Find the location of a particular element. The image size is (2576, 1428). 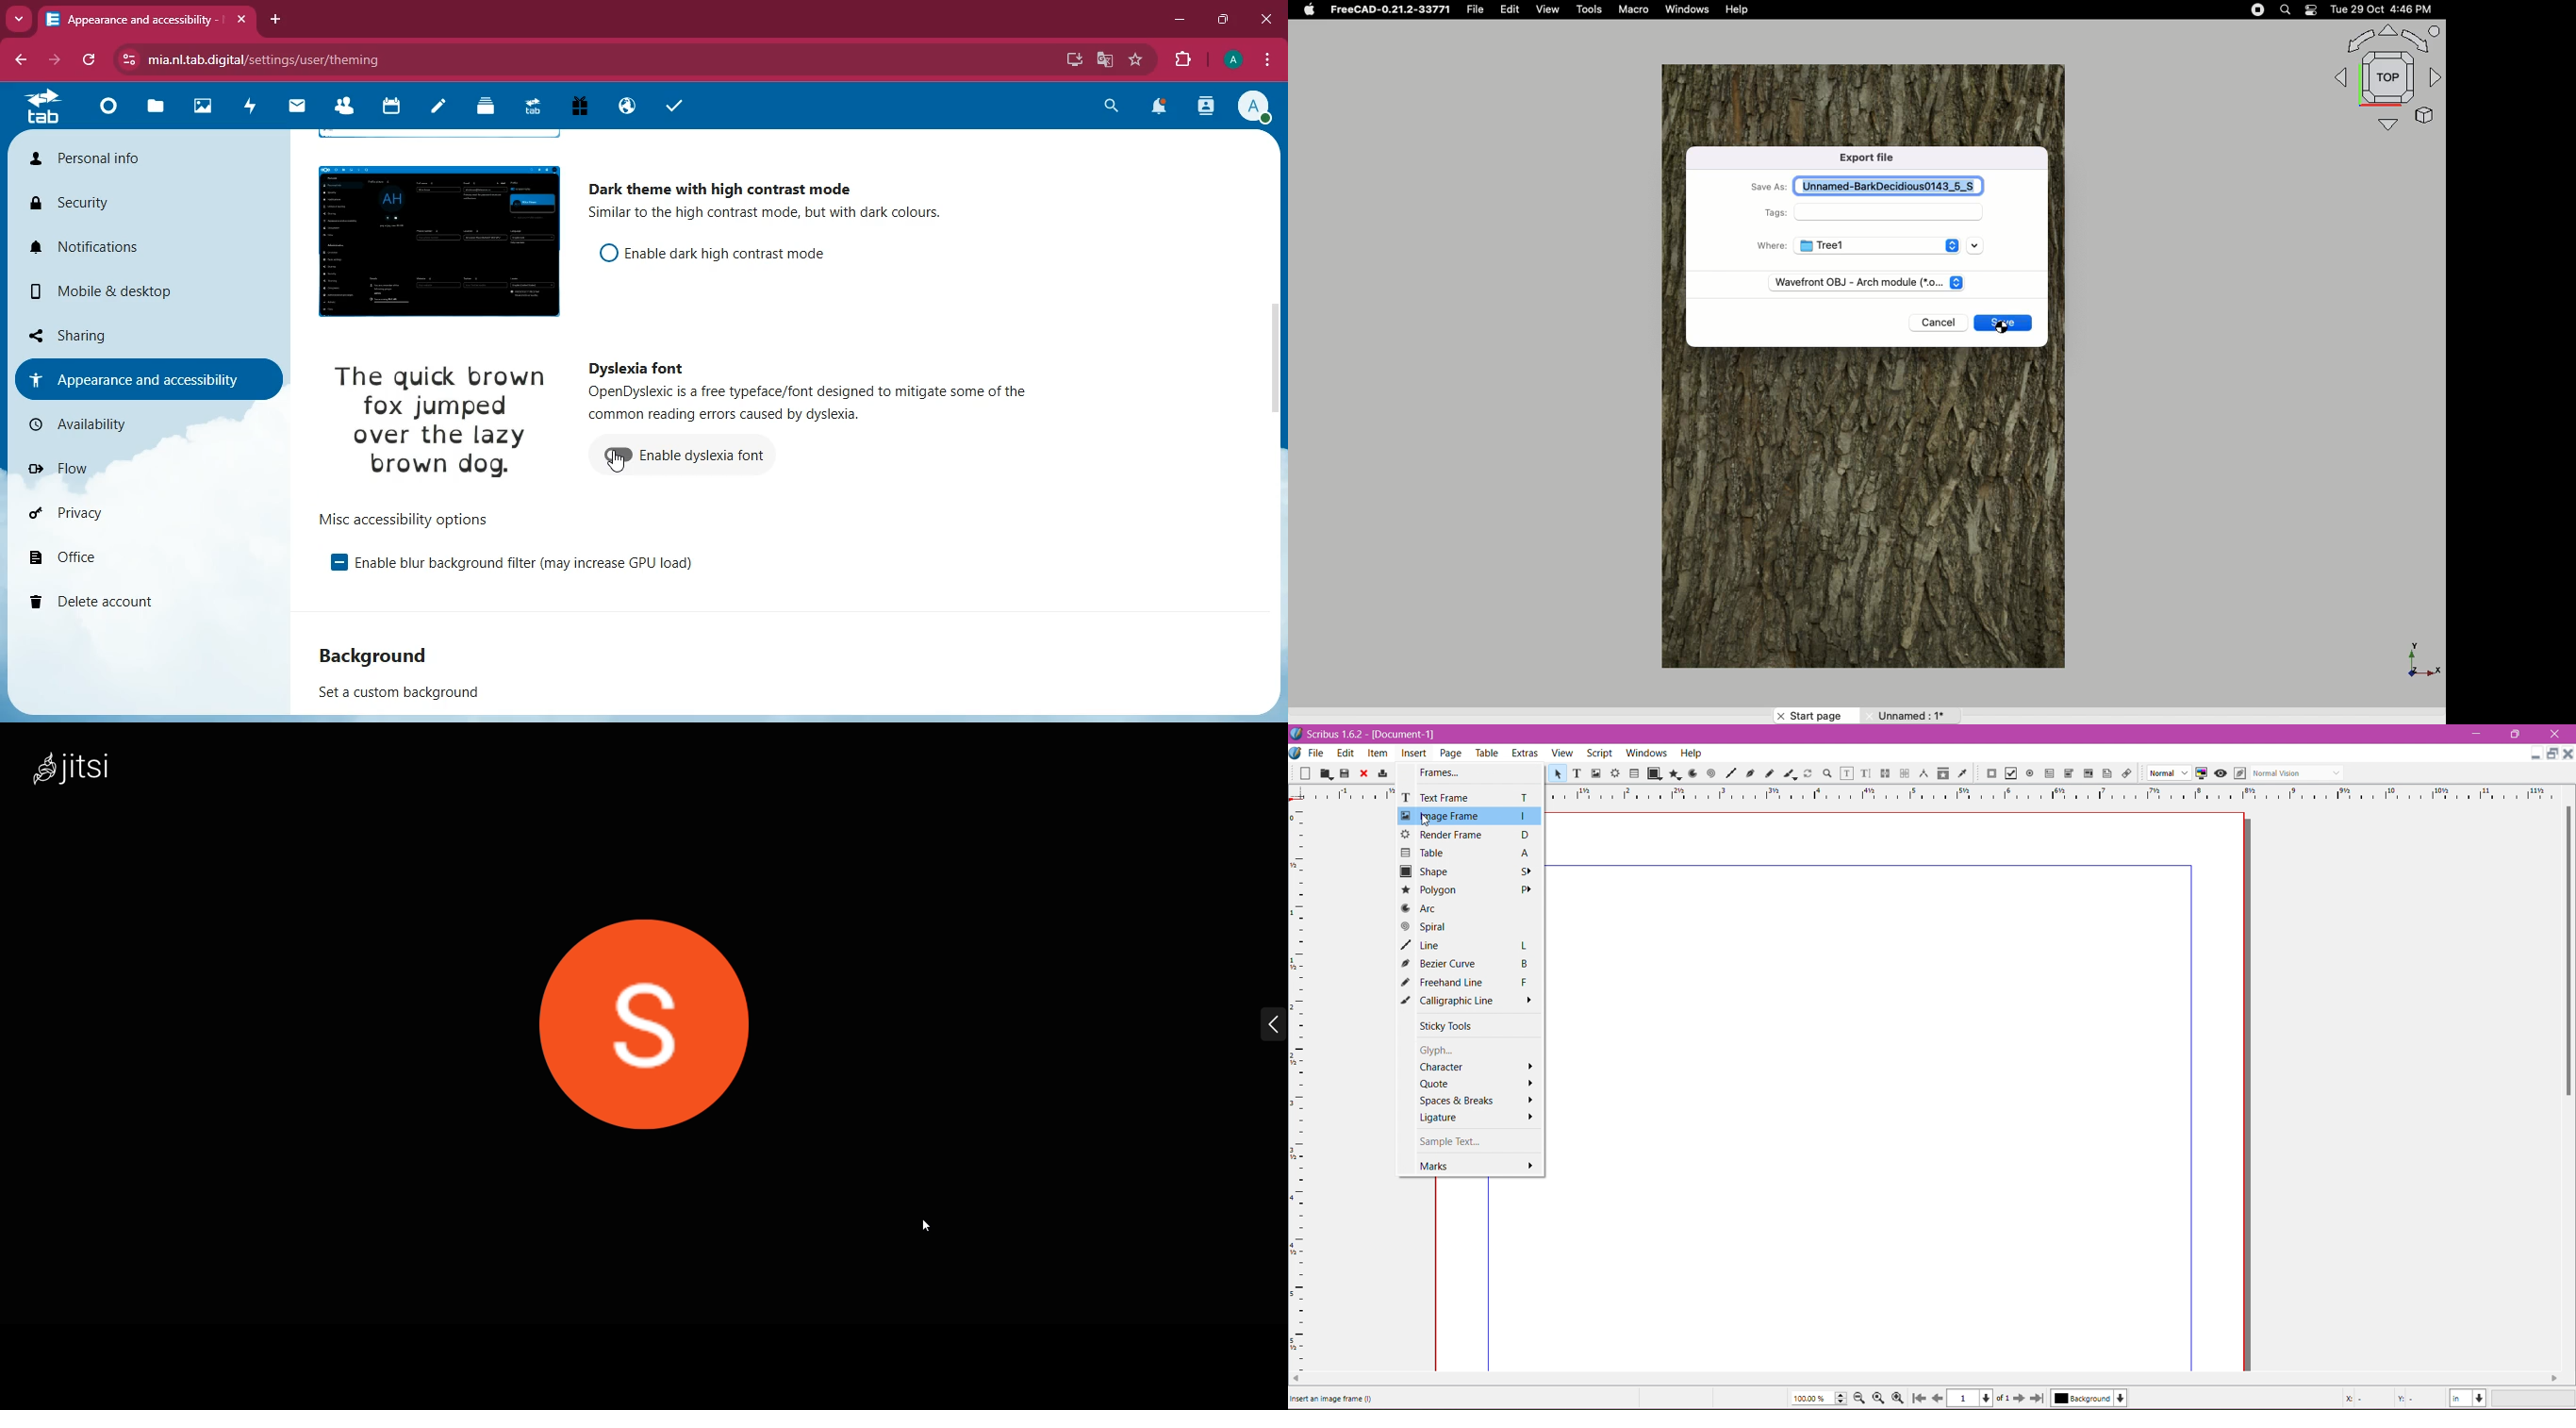

appearance is located at coordinates (151, 378).